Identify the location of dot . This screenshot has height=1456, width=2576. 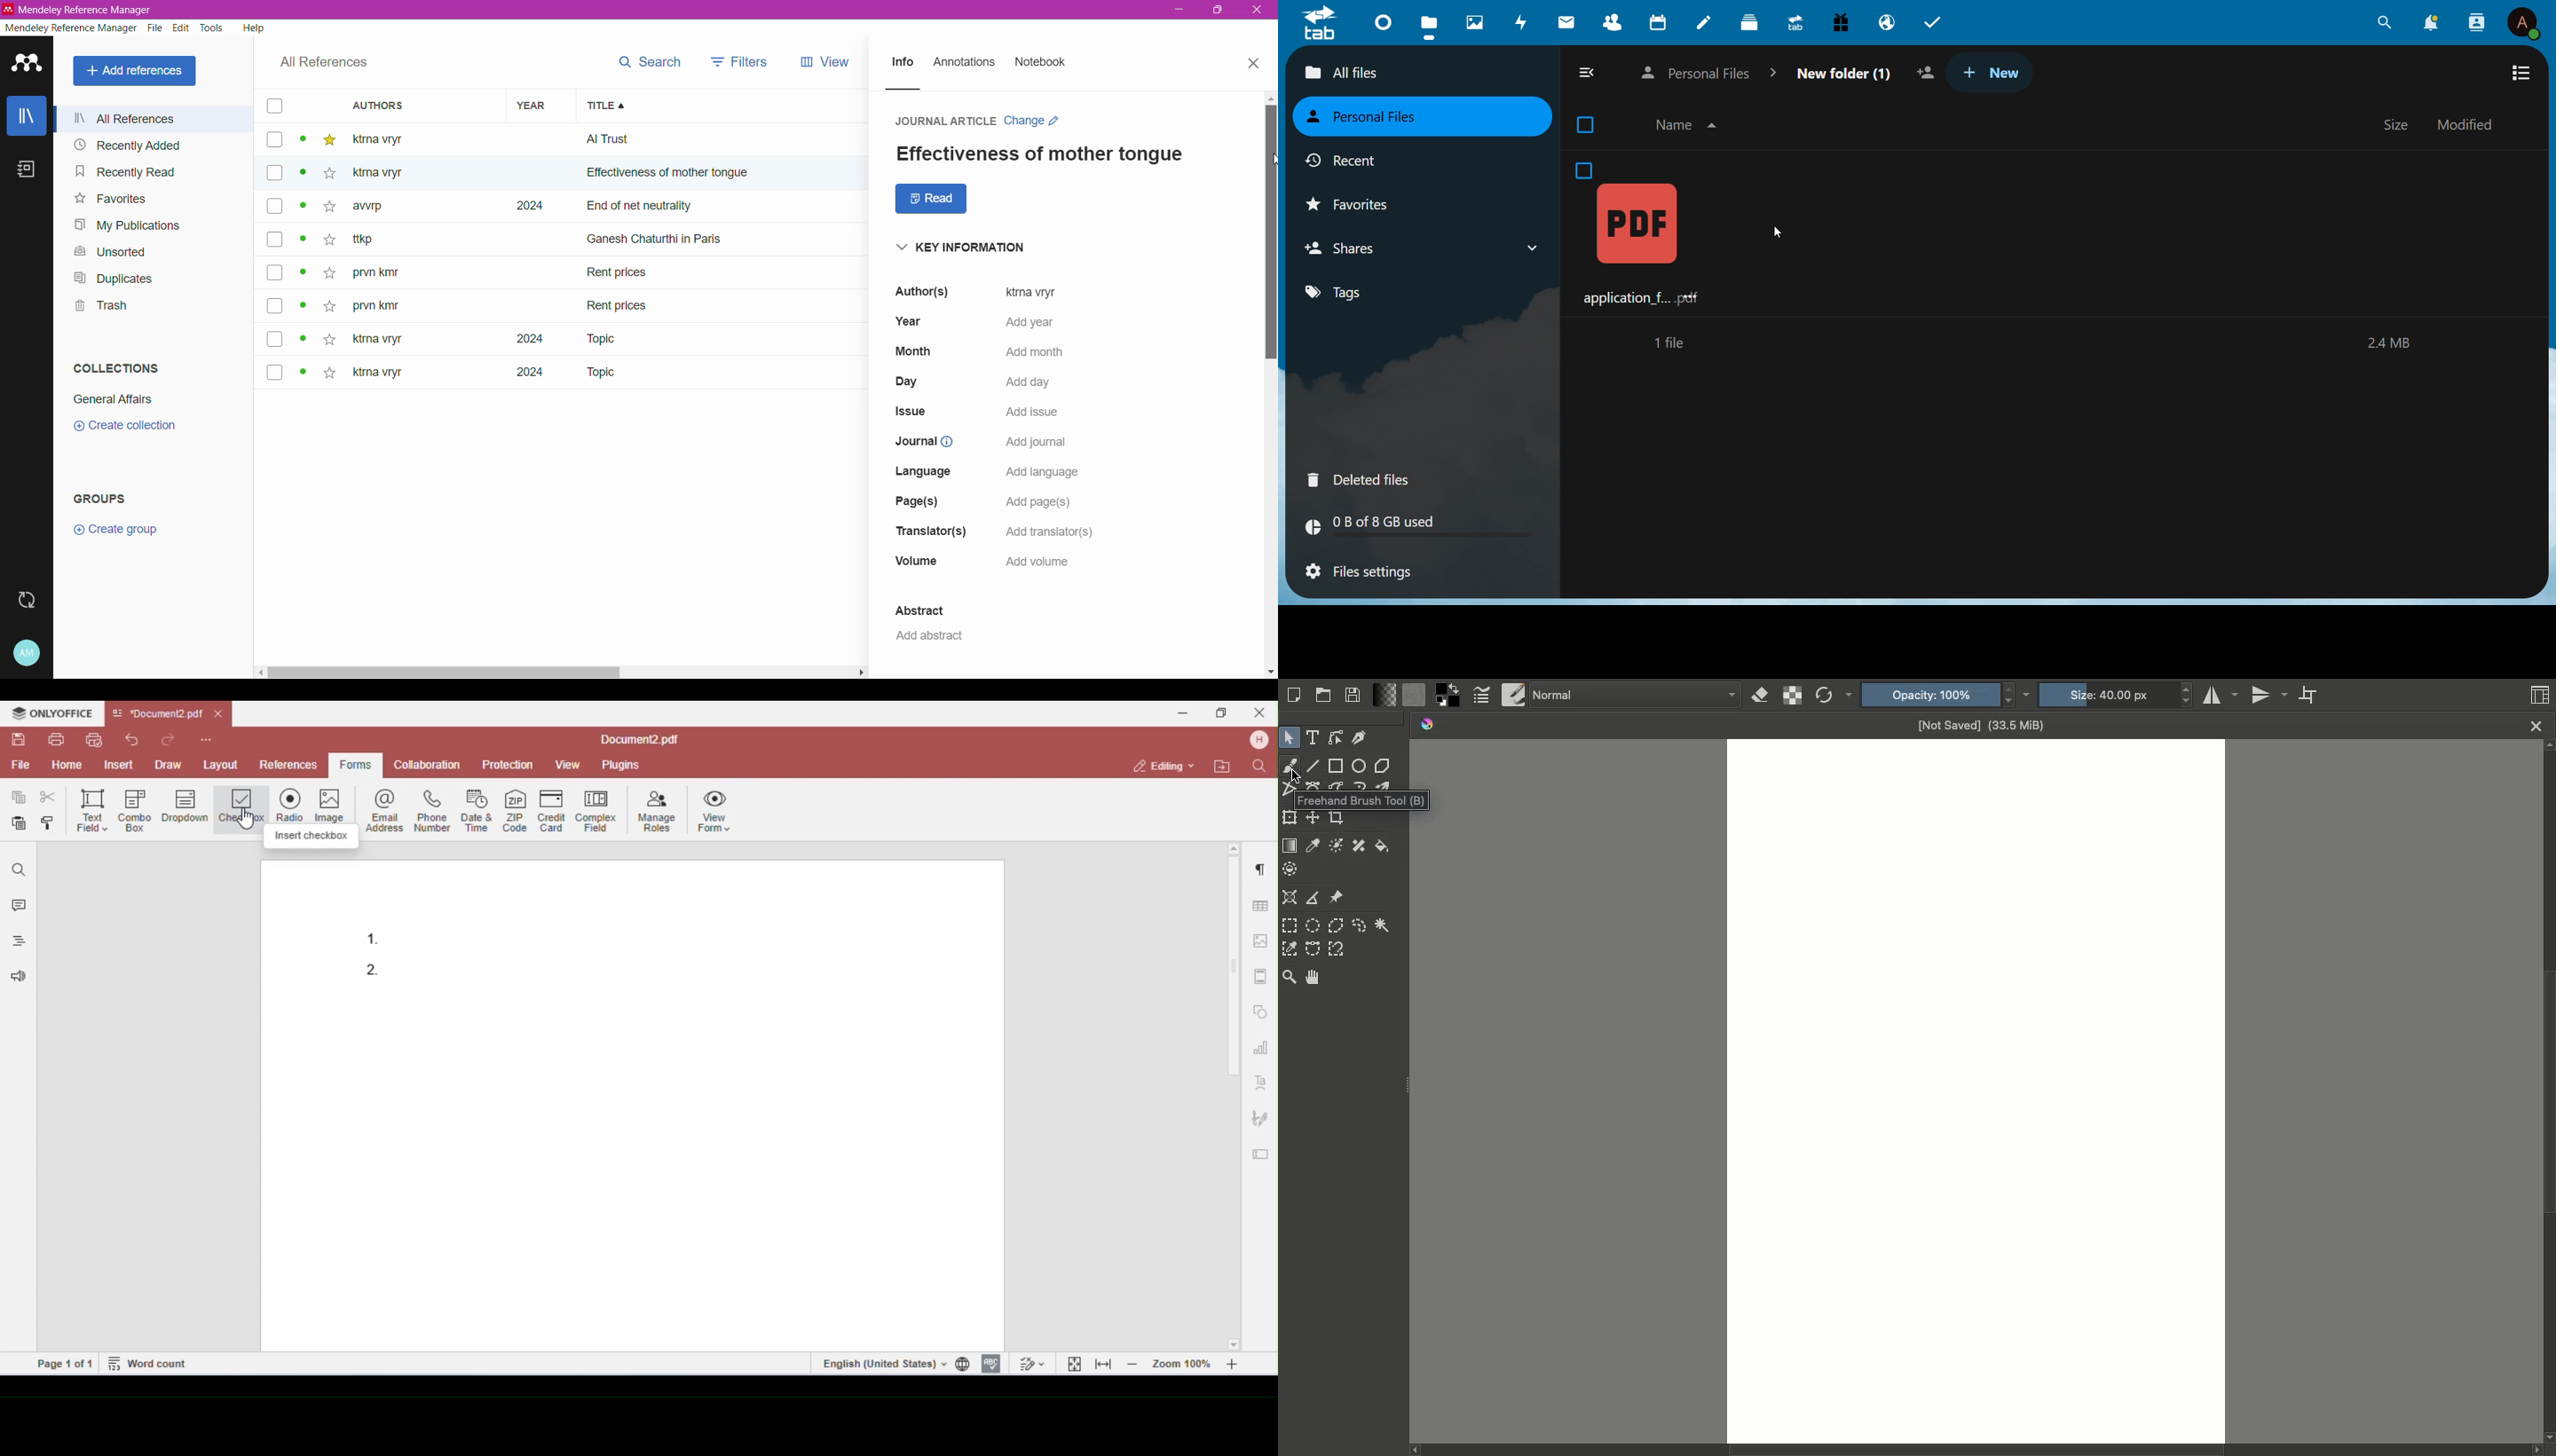
(302, 275).